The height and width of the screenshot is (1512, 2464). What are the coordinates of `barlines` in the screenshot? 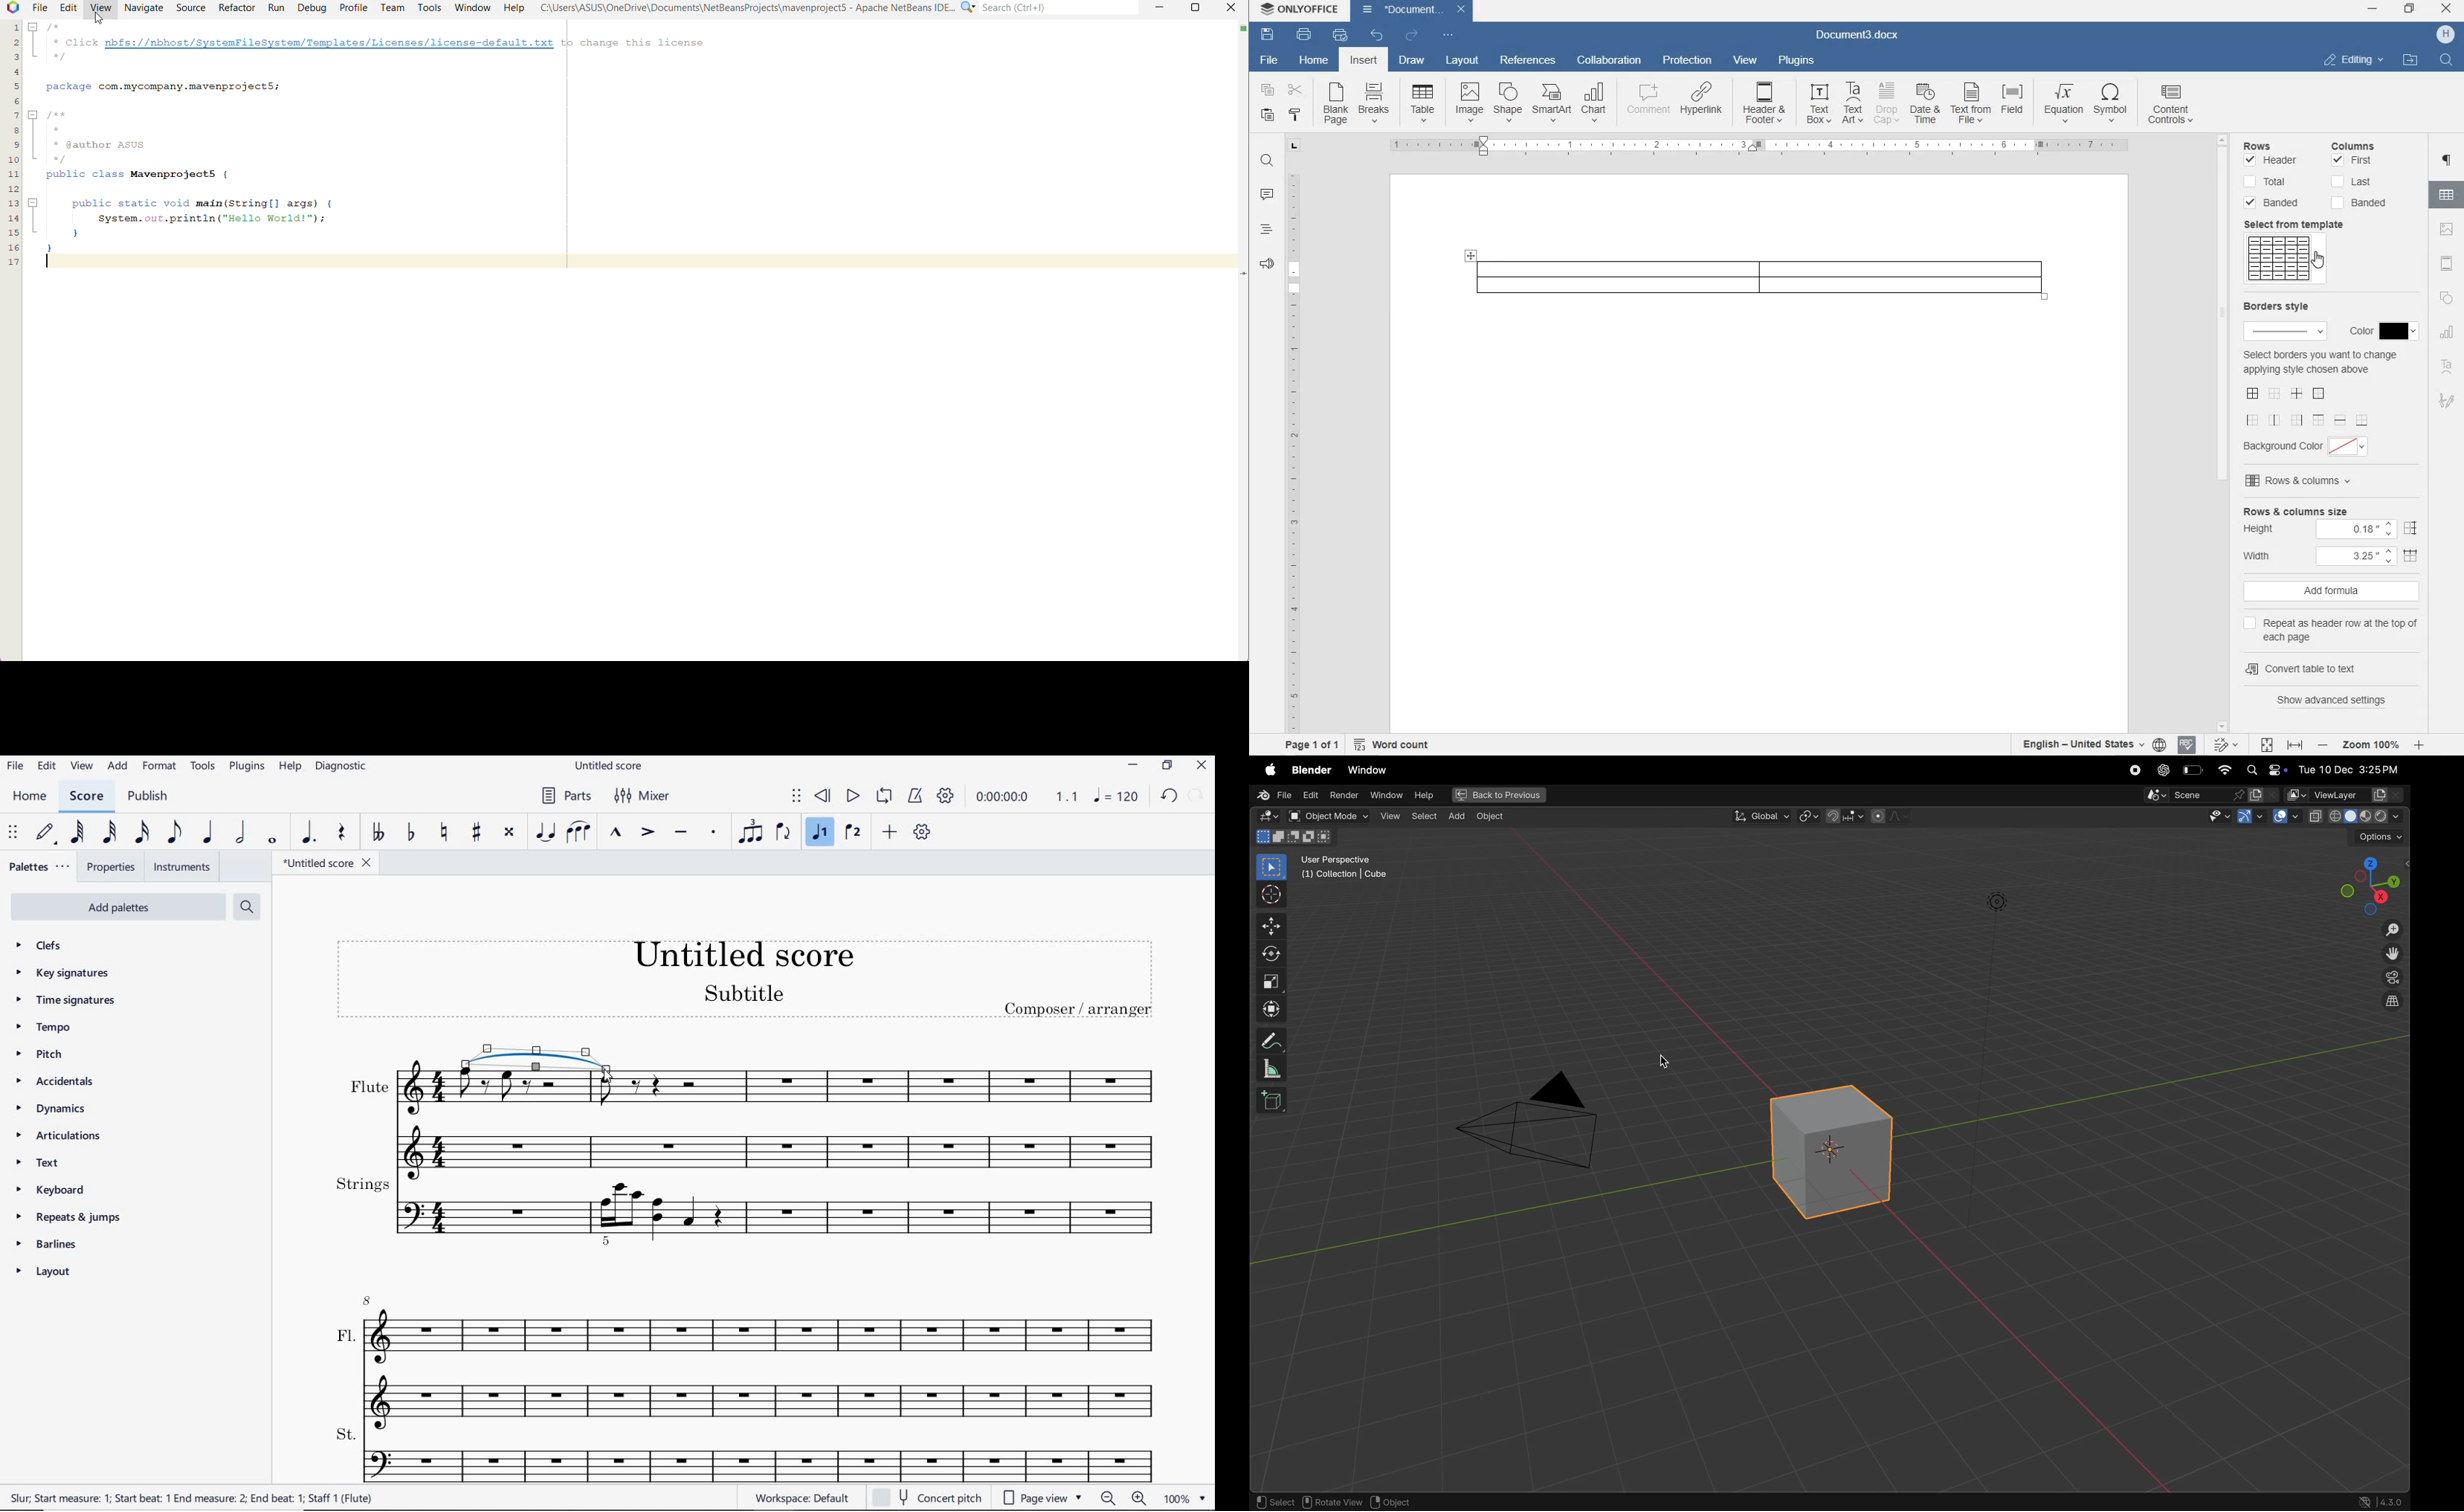 It's located at (54, 1245).